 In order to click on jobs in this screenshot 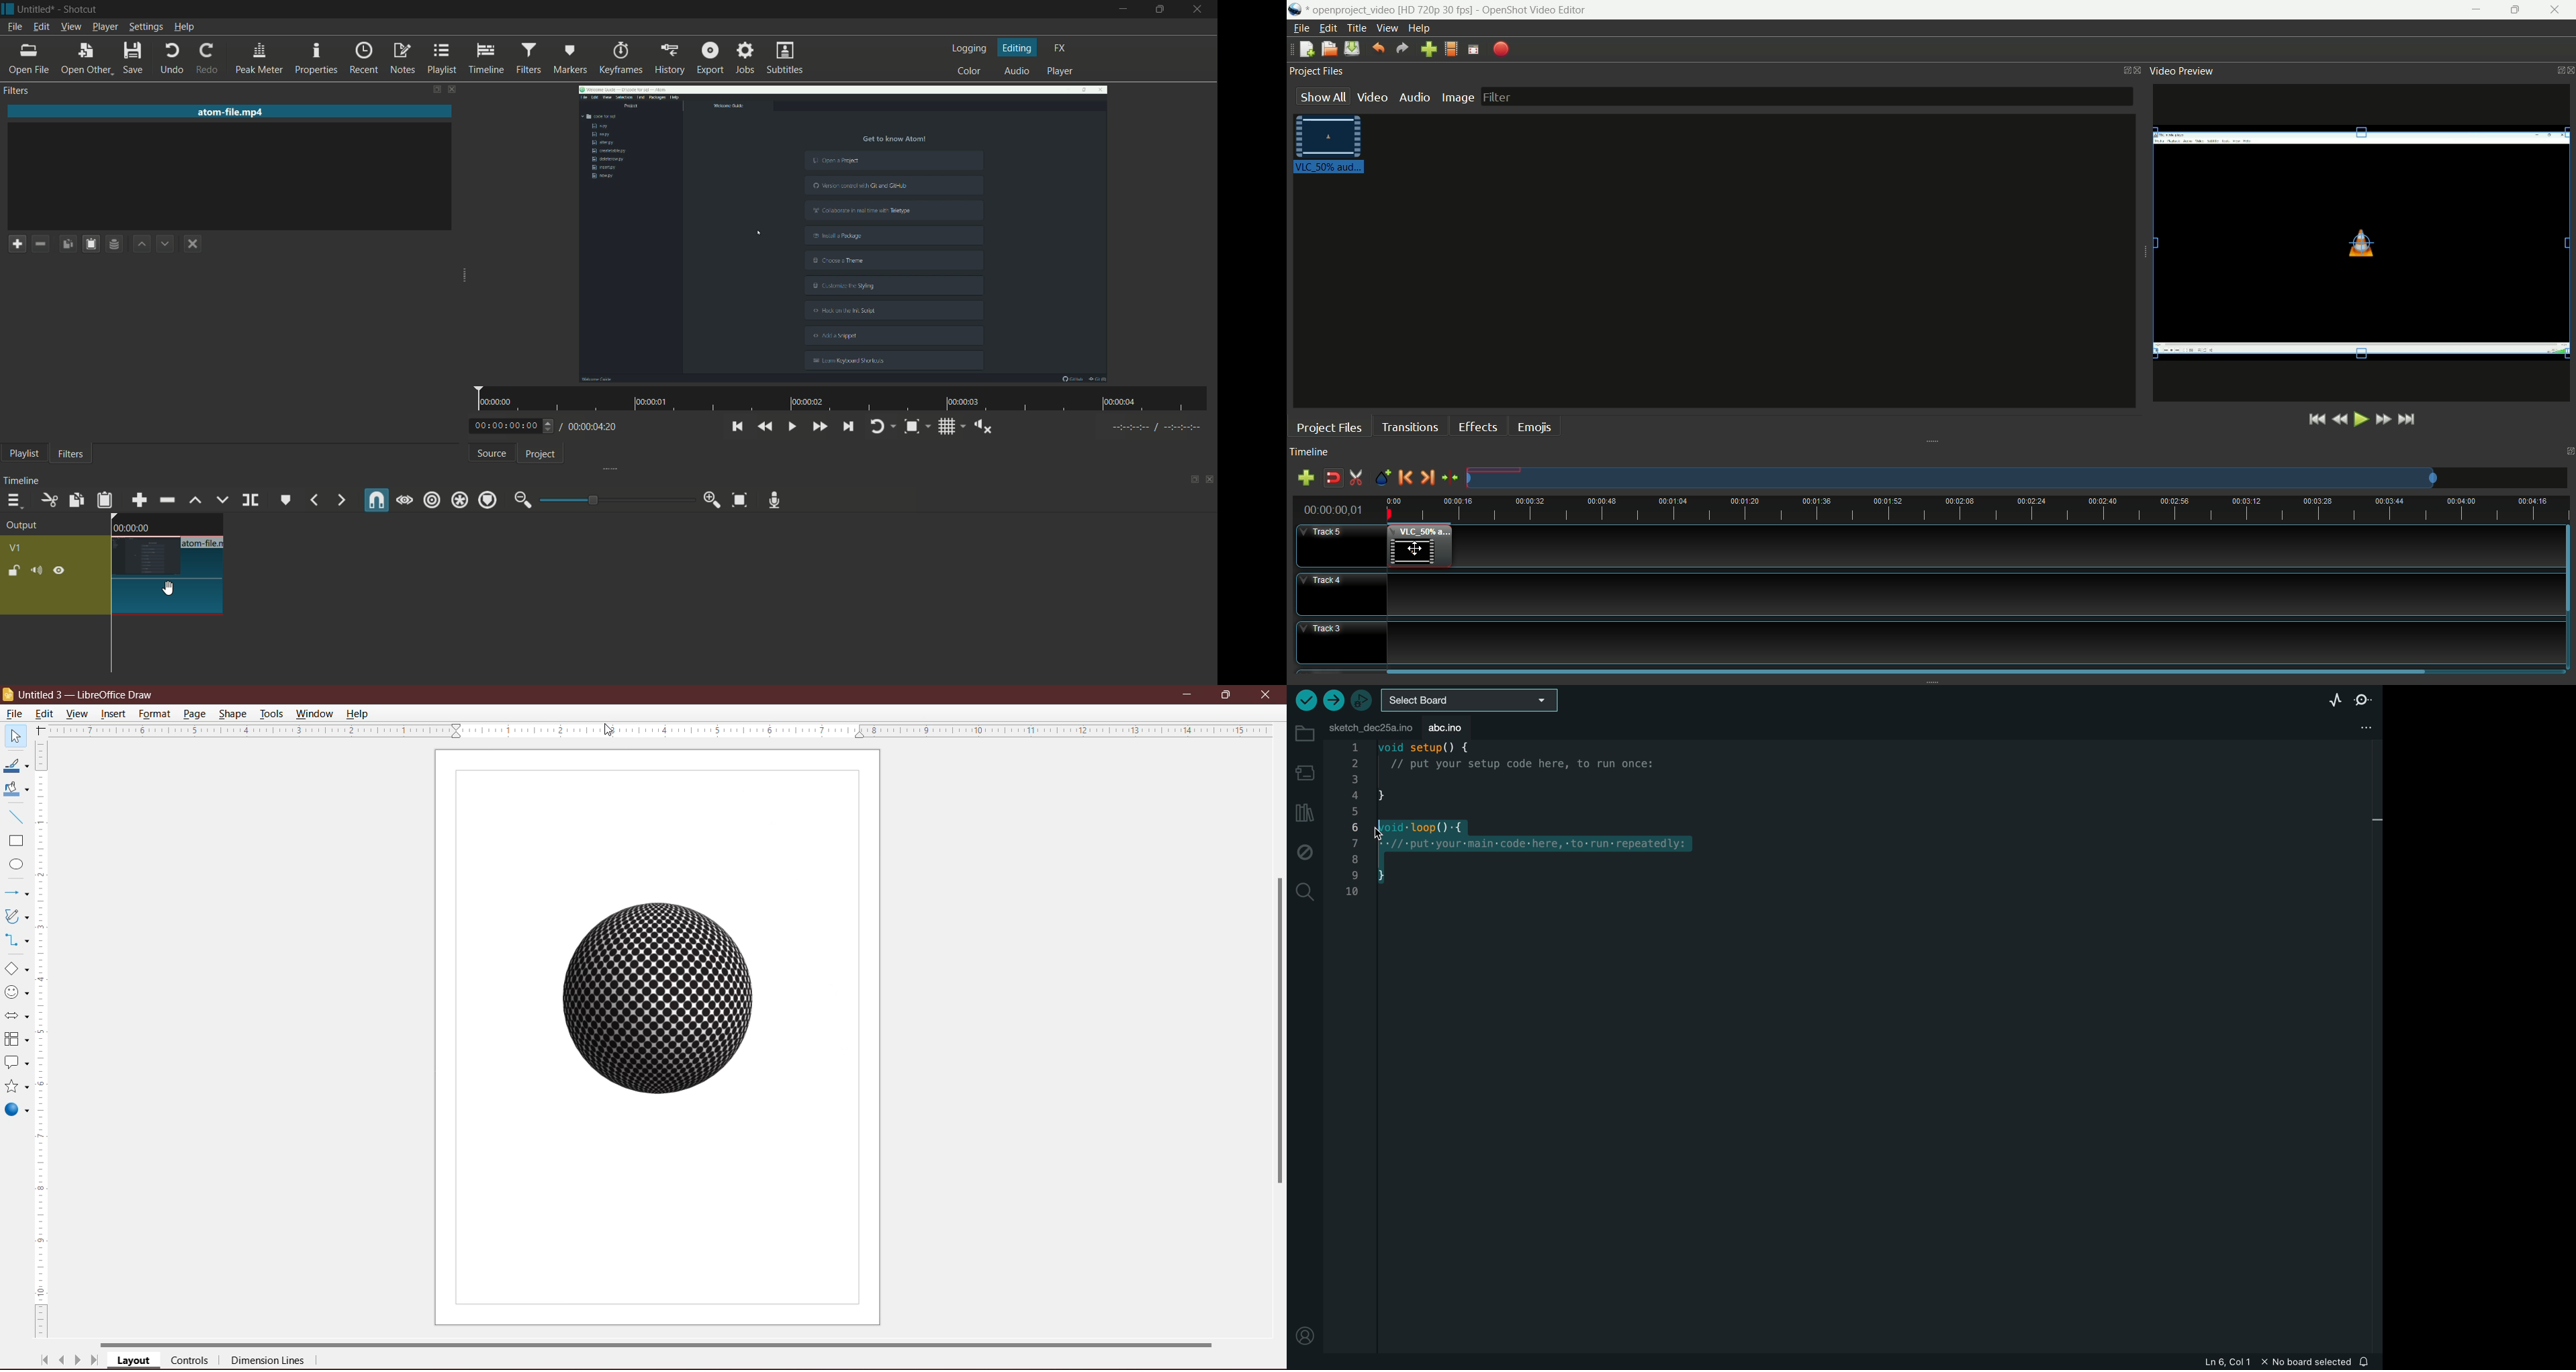, I will do `click(745, 59)`.